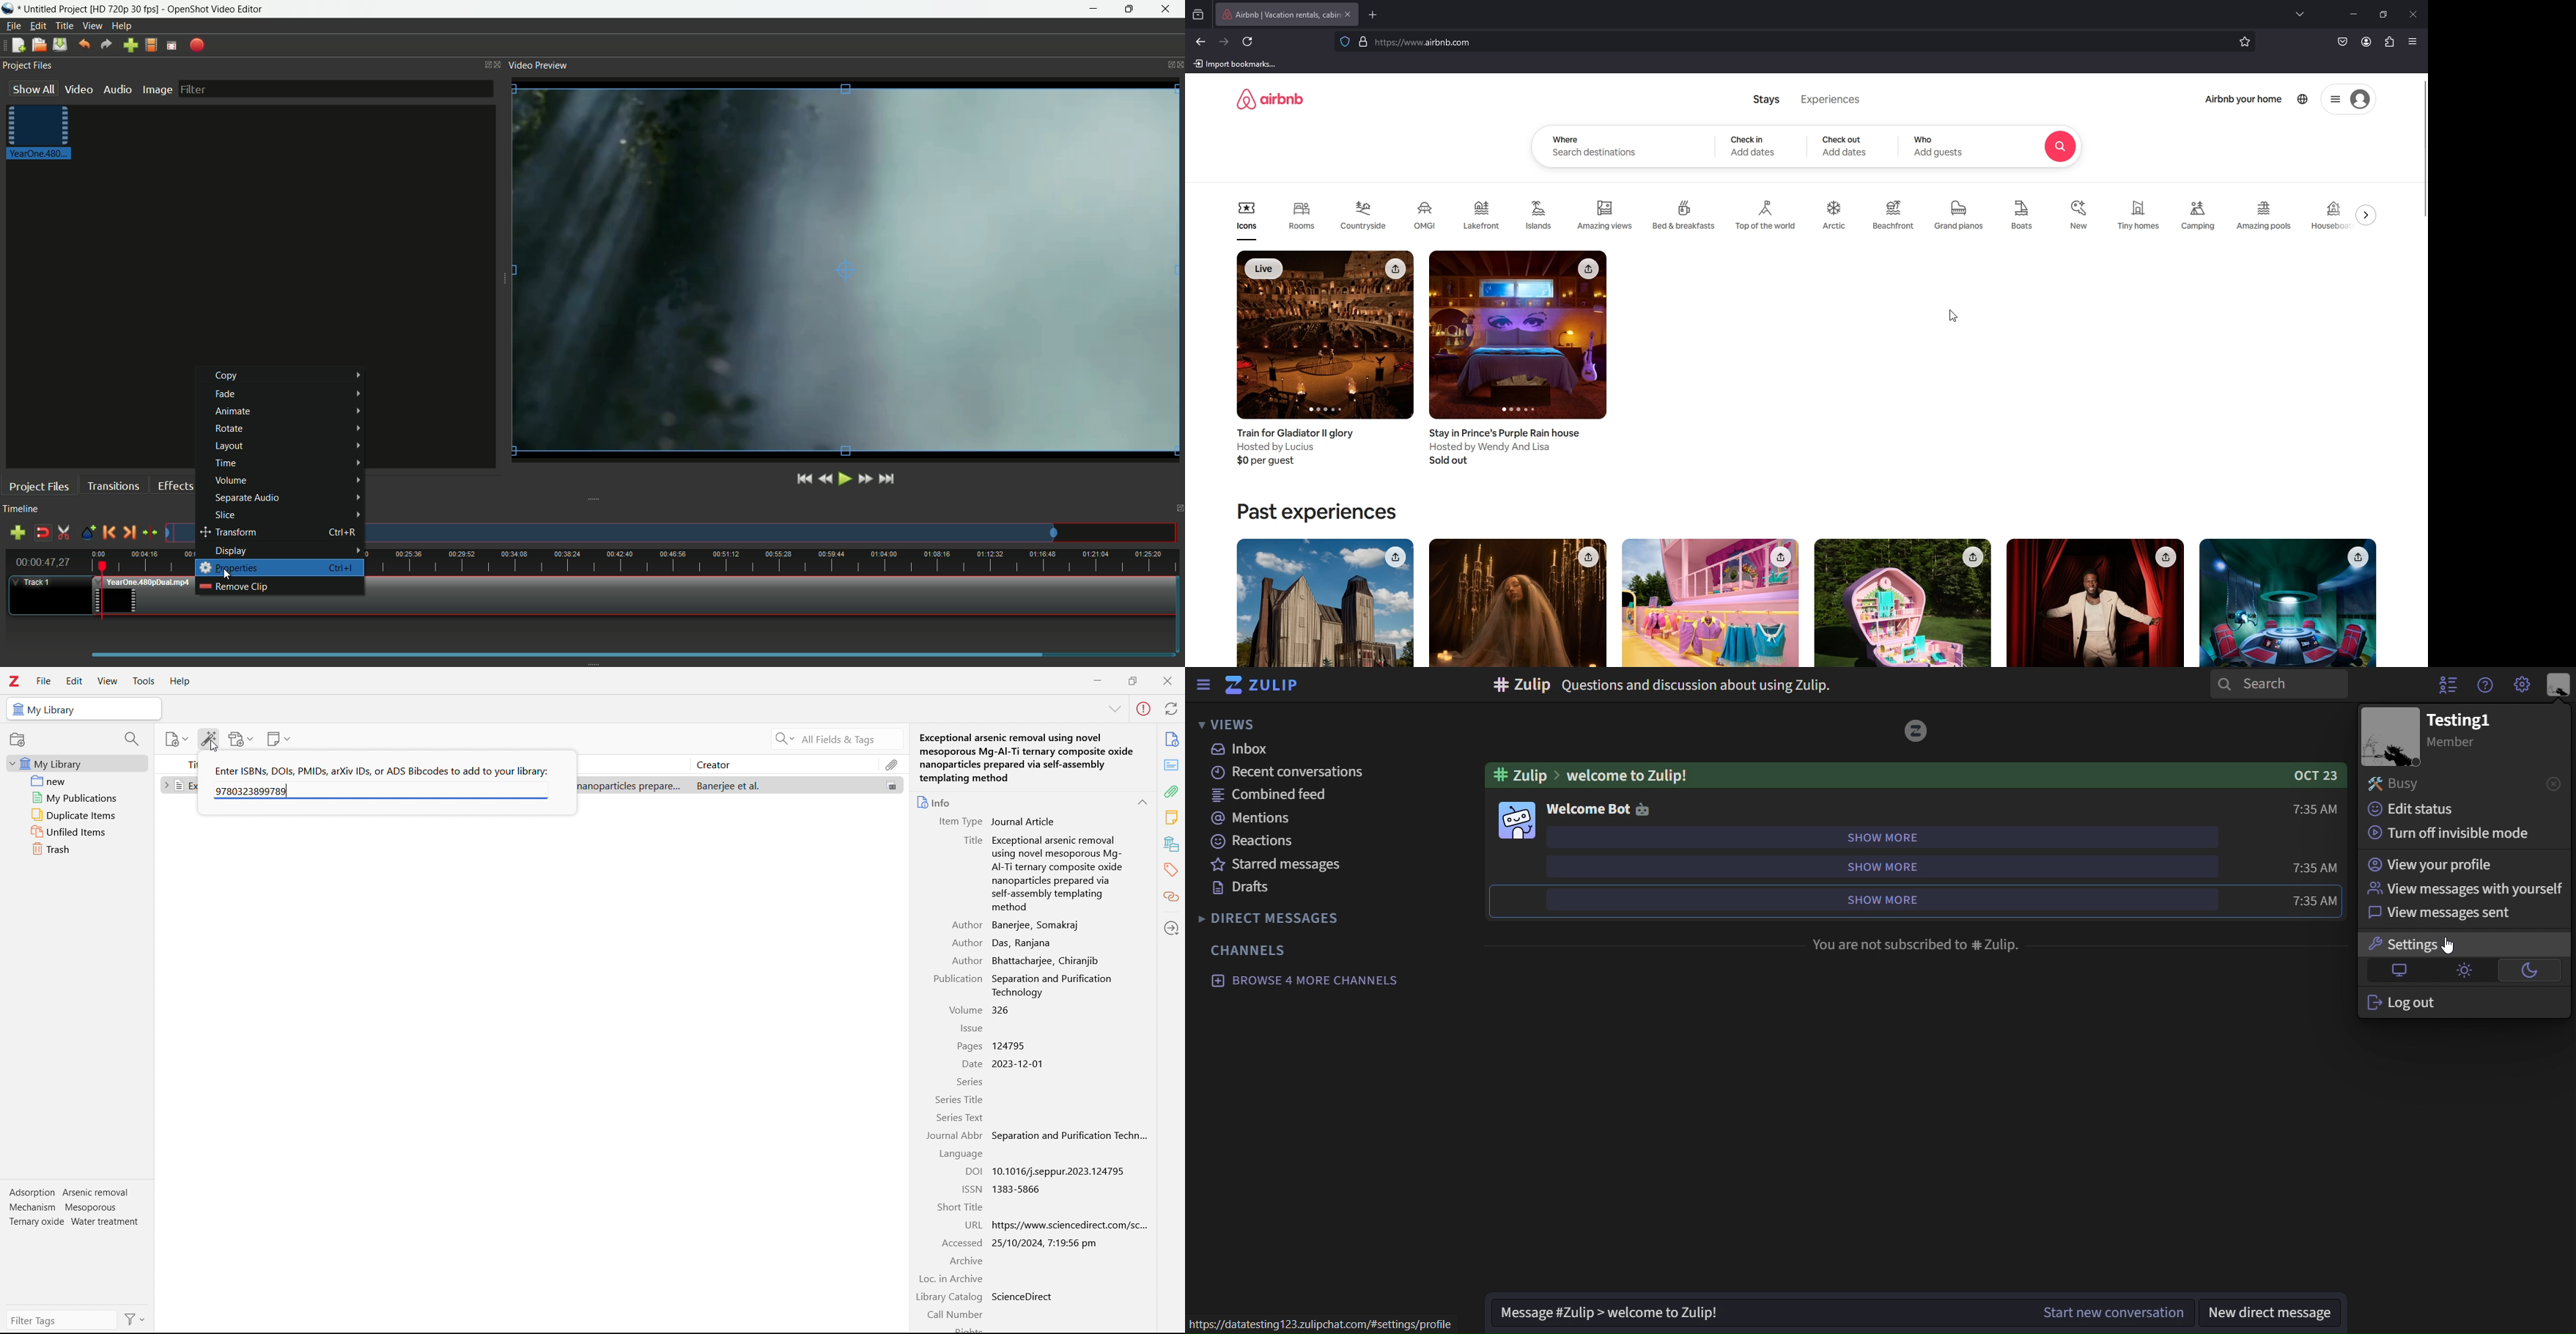 This screenshot has height=1344, width=2576. I want to click on Message #Zulip > welcome to Zulip!, so click(1744, 1313).